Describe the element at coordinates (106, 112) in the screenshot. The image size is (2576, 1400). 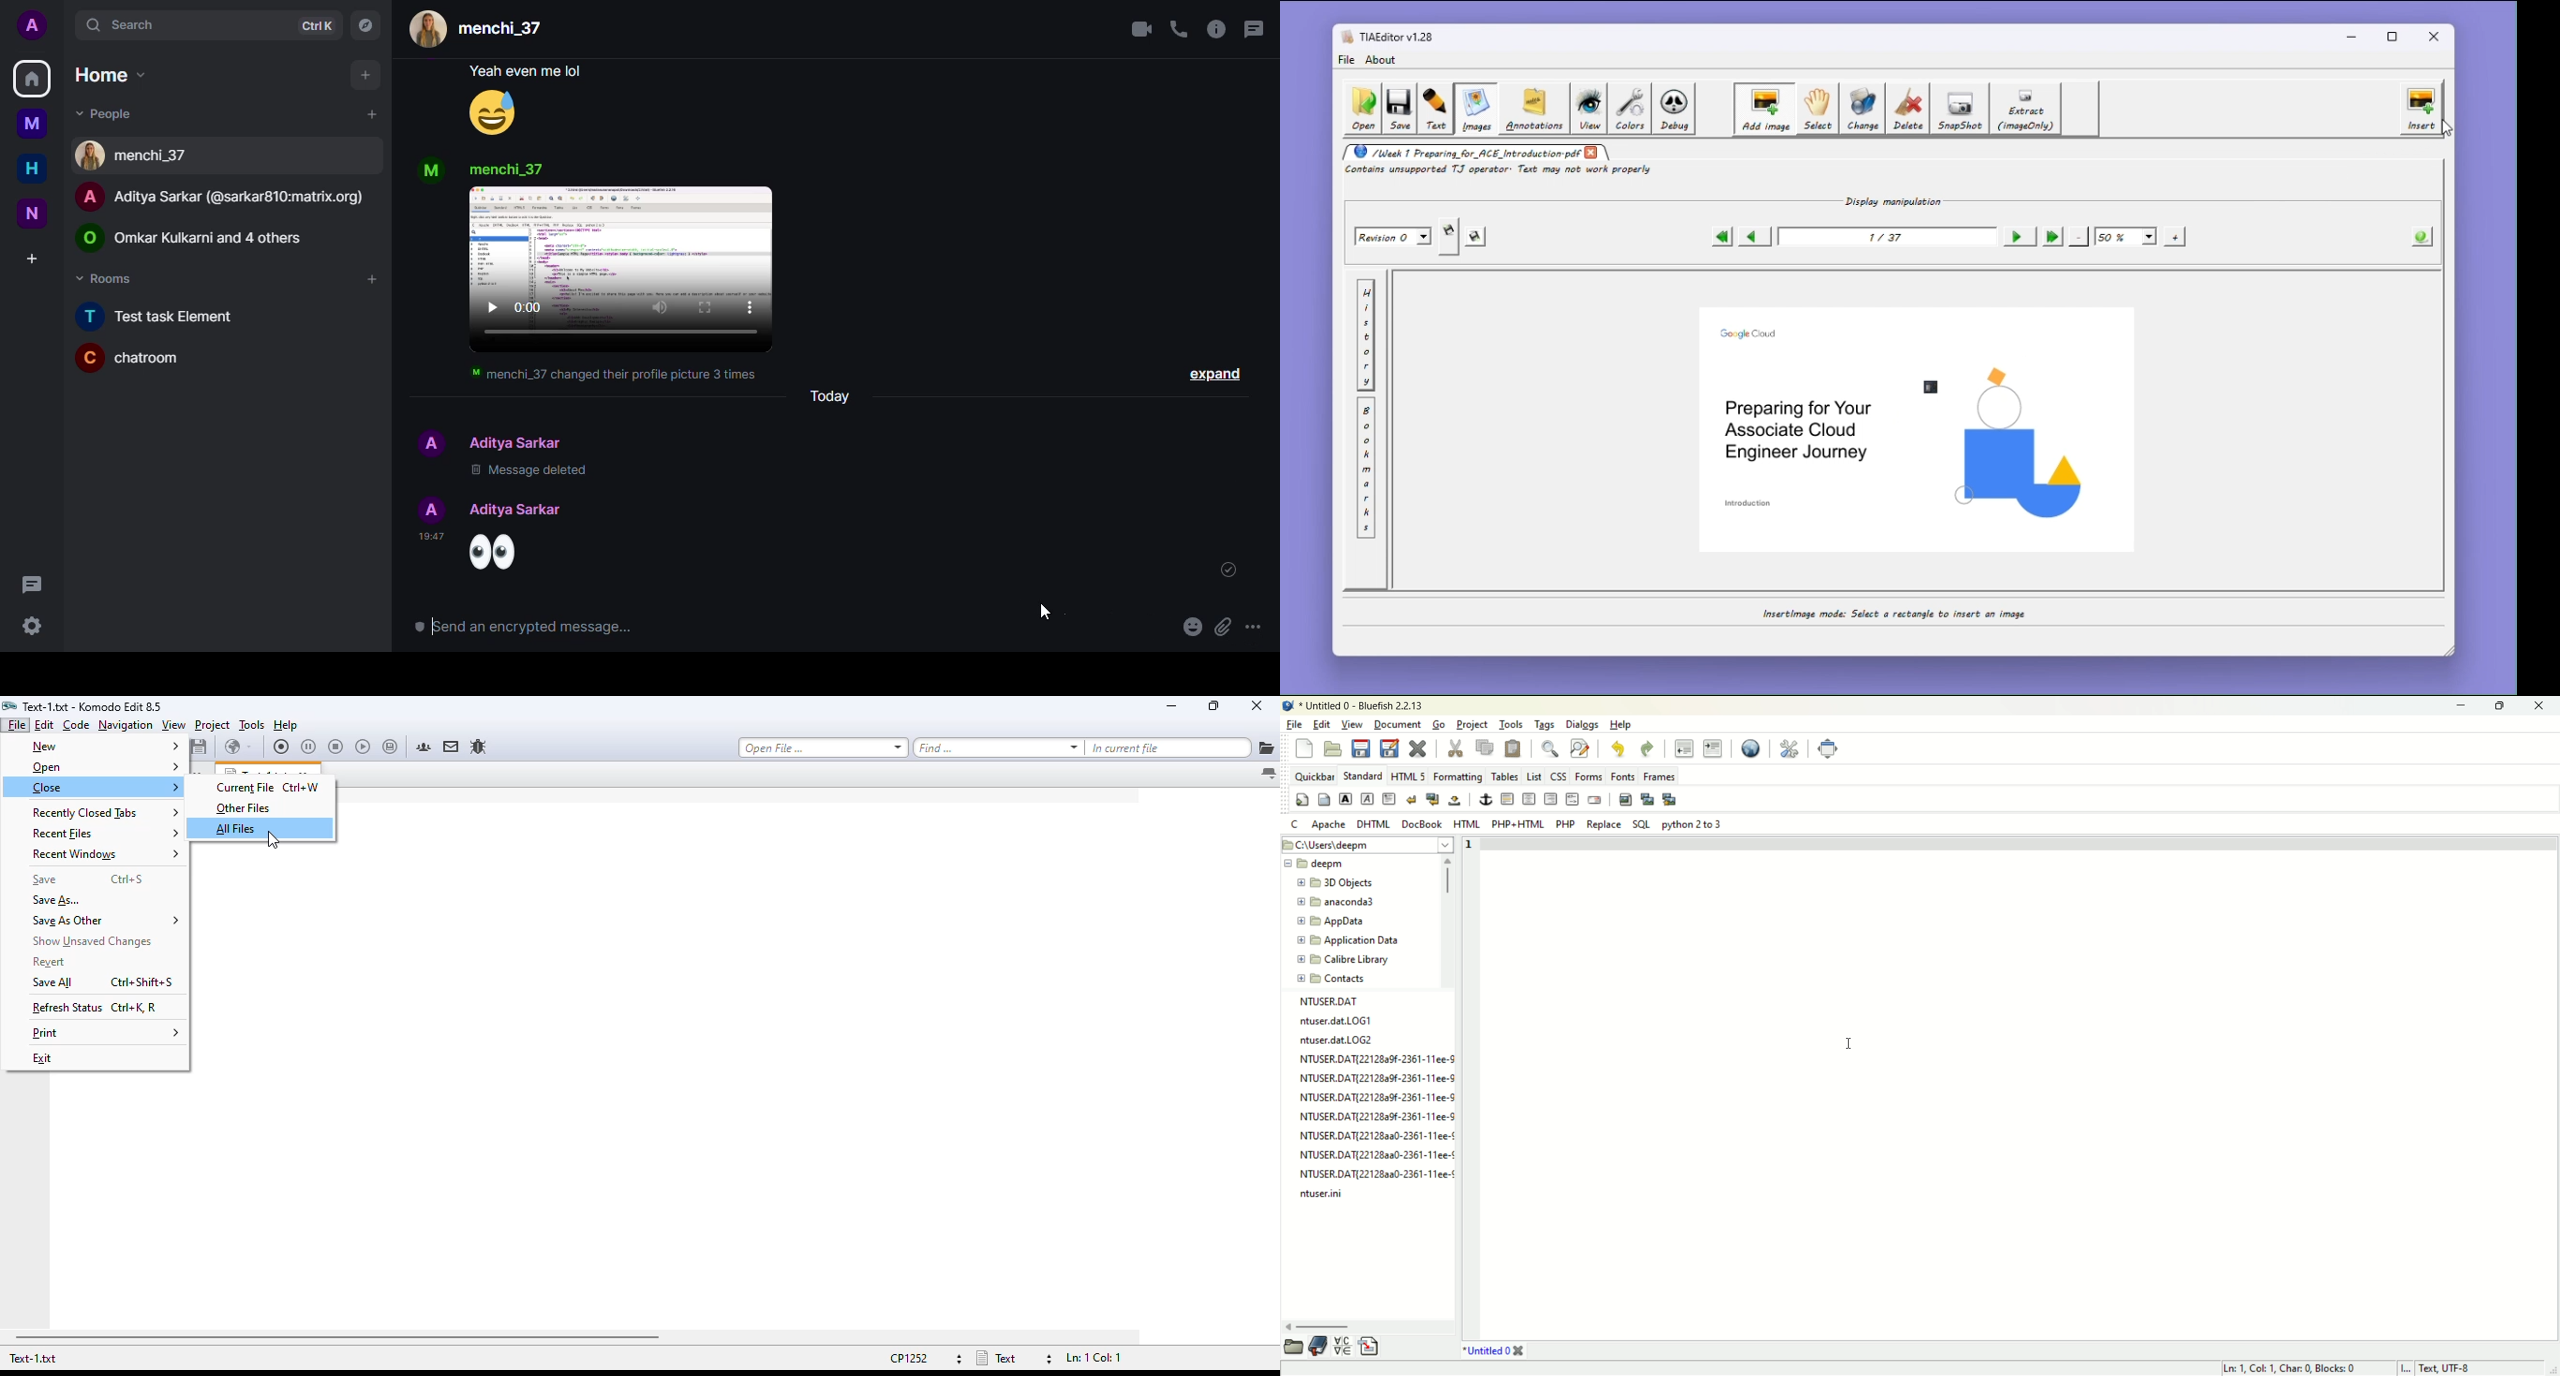
I see `people dropdown` at that location.